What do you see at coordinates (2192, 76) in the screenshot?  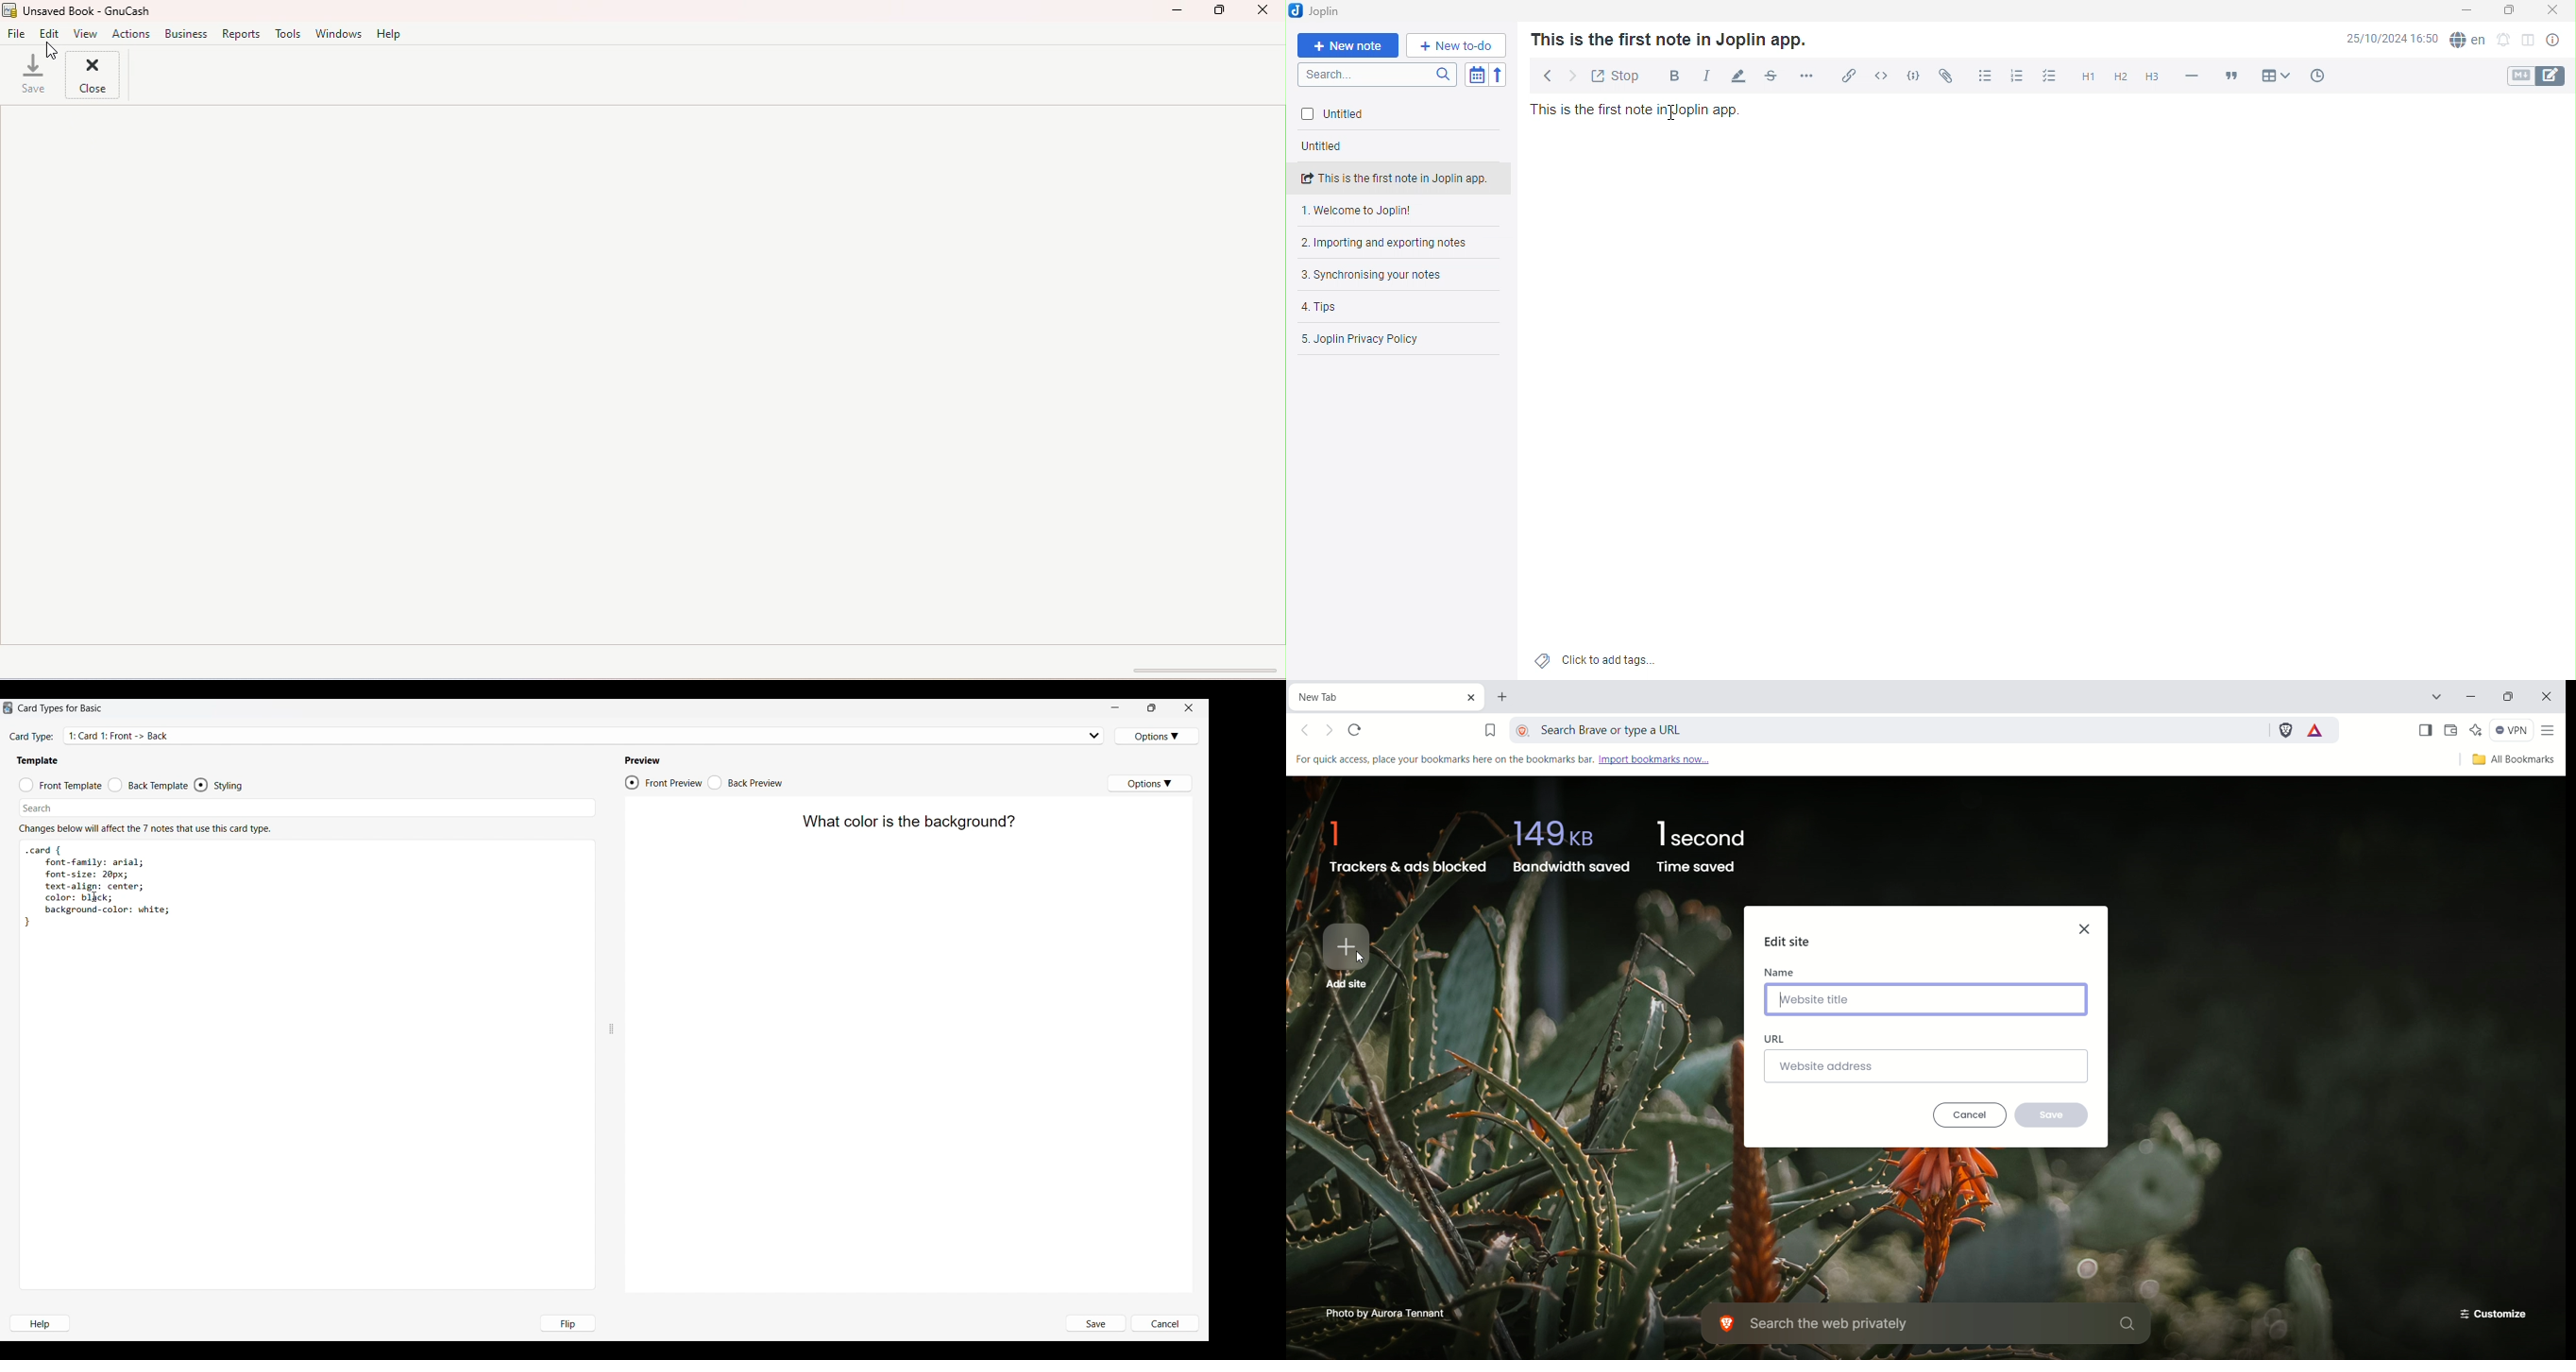 I see `Horizontal line` at bounding box center [2192, 76].